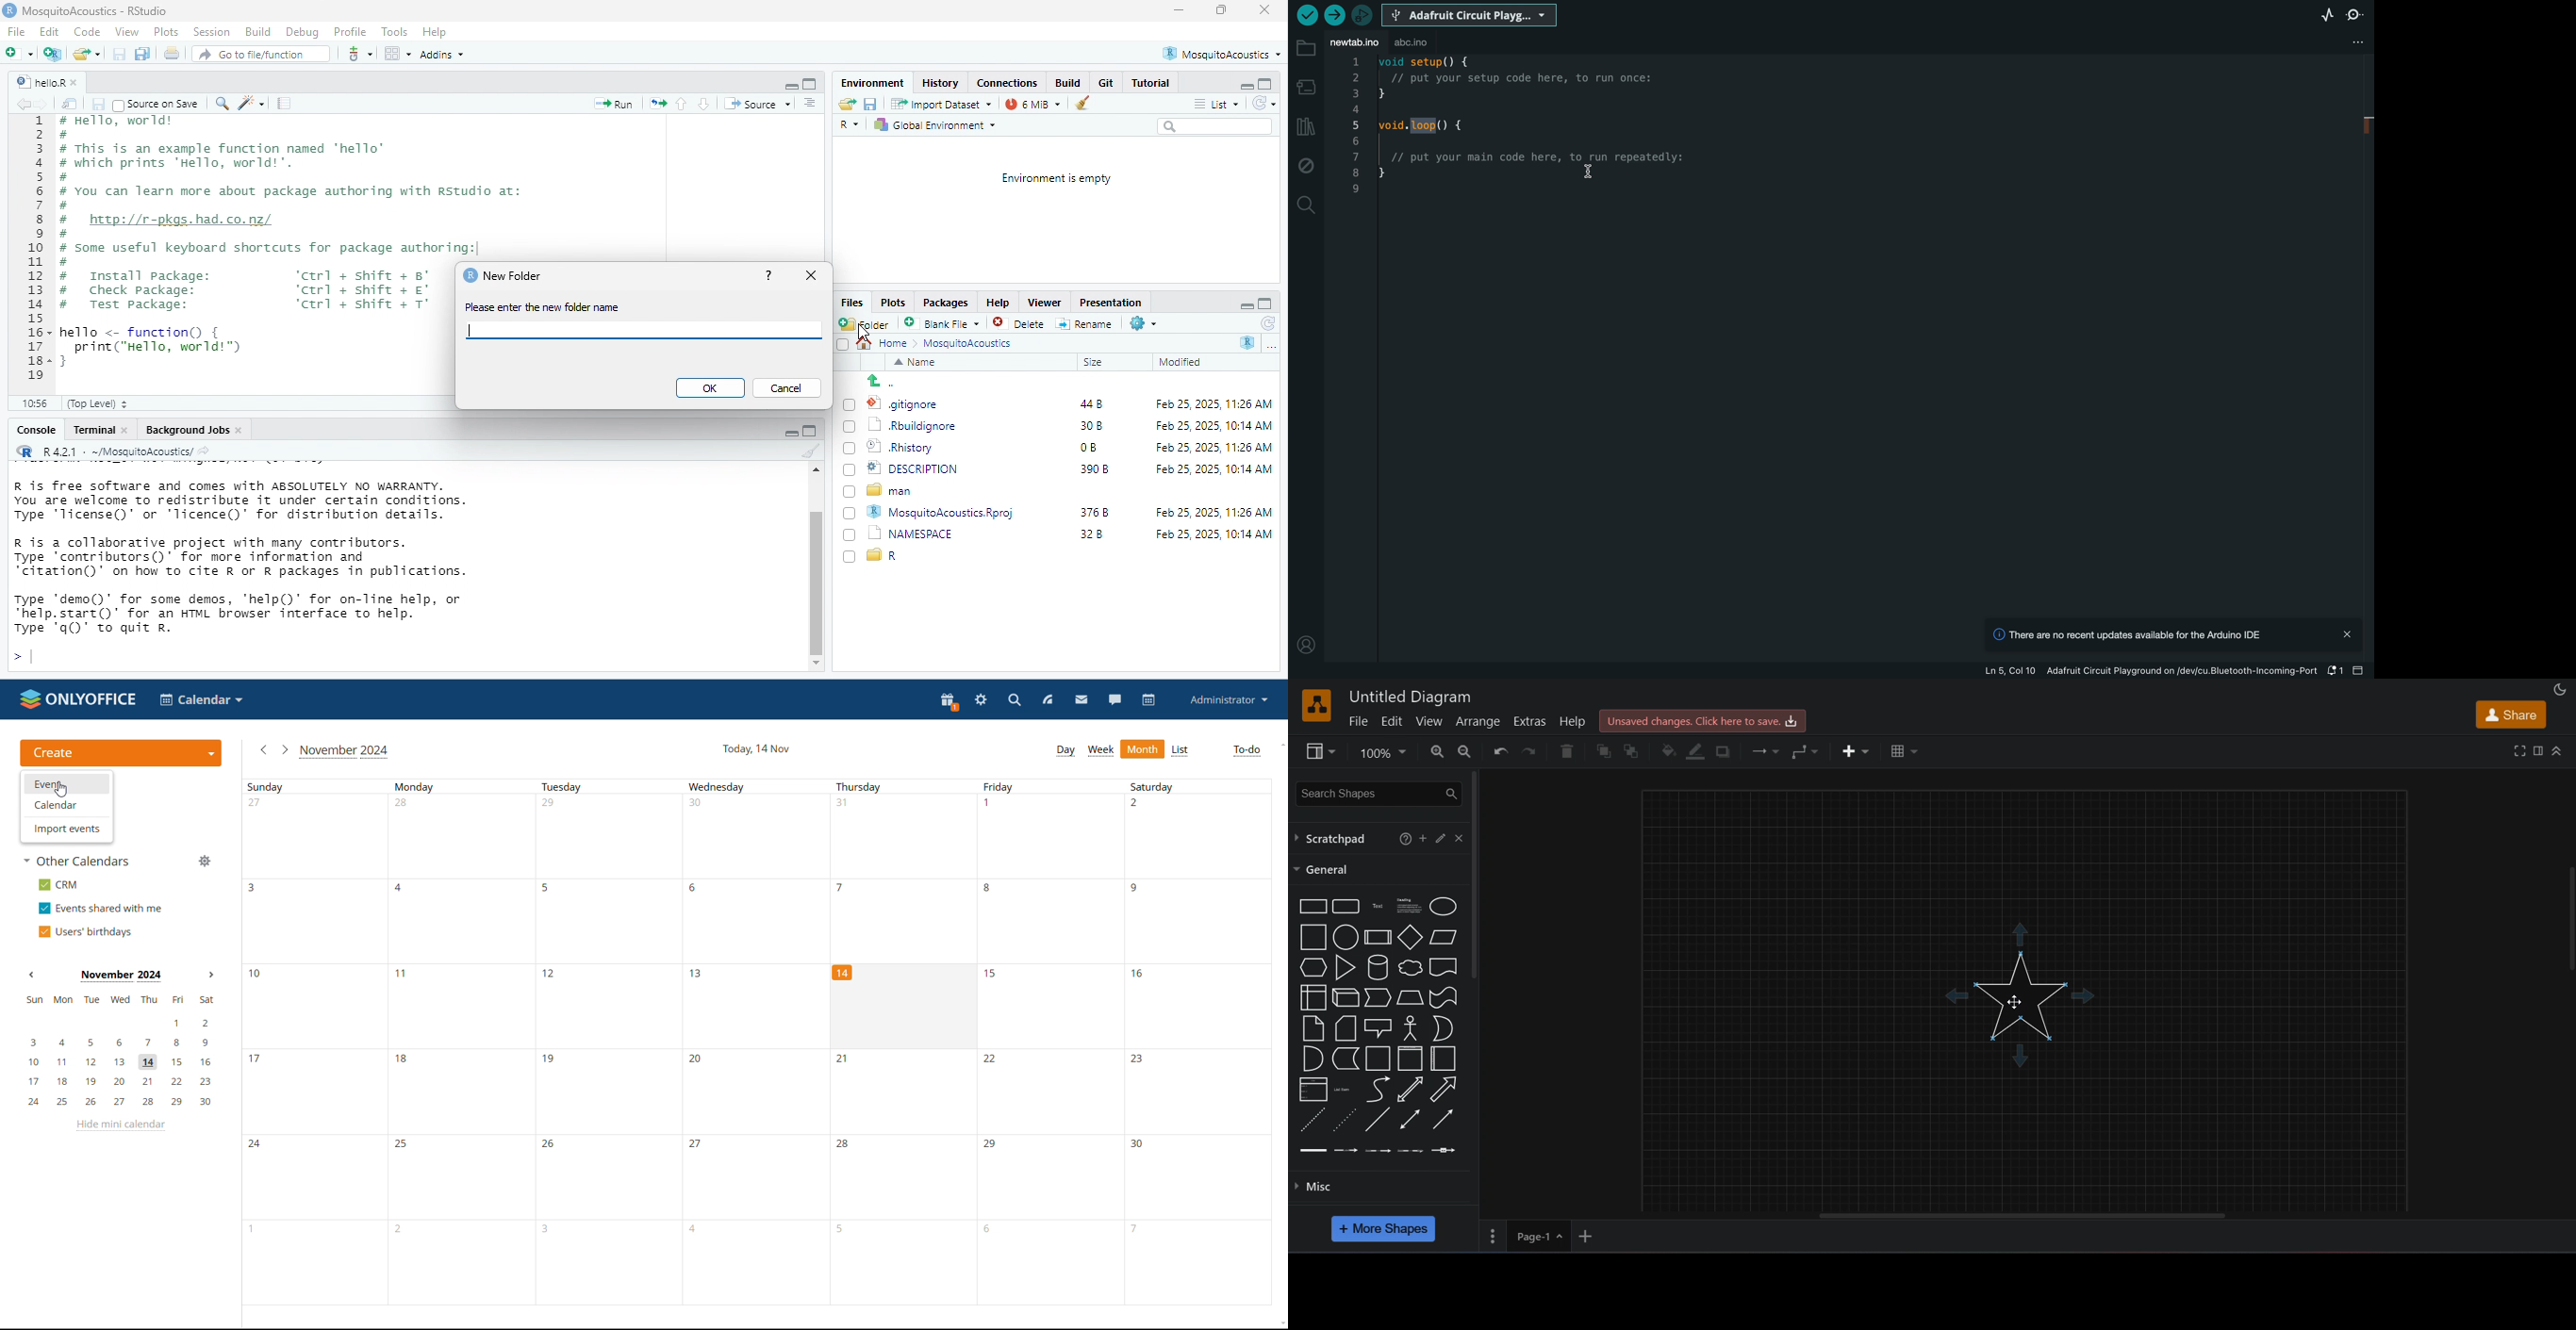 This screenshot has height=1344, width=2576. I want to click on option, so click(1276, 348).